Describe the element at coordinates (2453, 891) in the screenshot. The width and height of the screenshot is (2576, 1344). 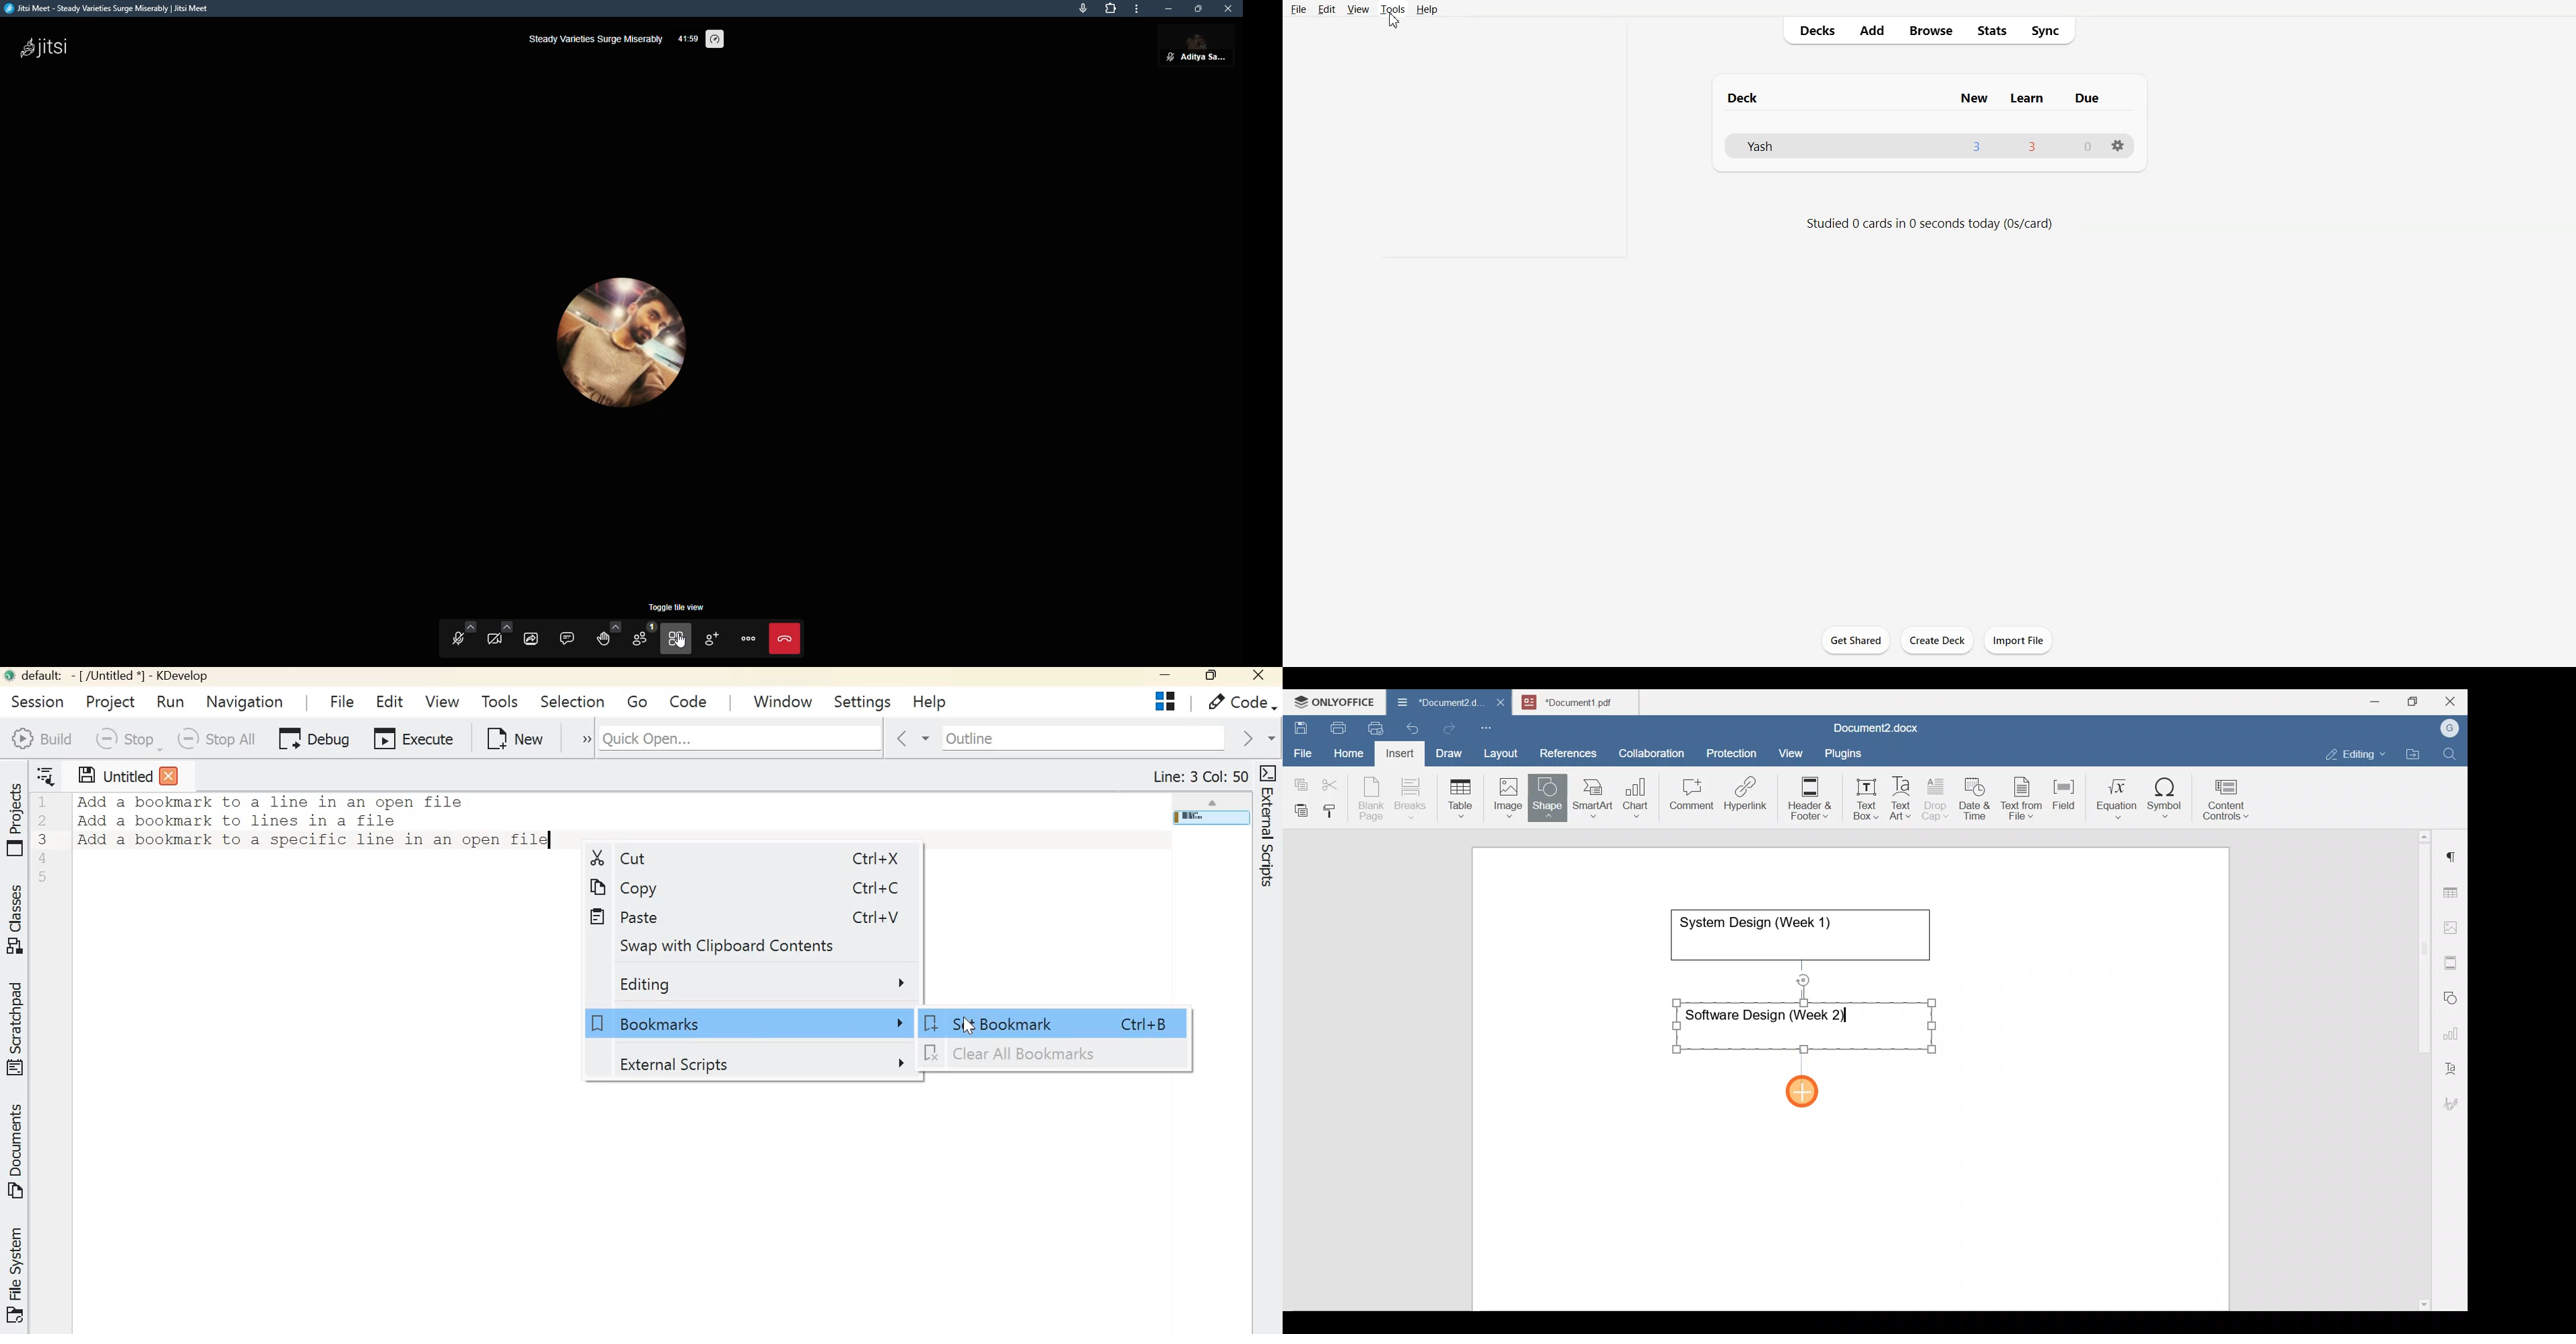
I see `Table settings` at that location.